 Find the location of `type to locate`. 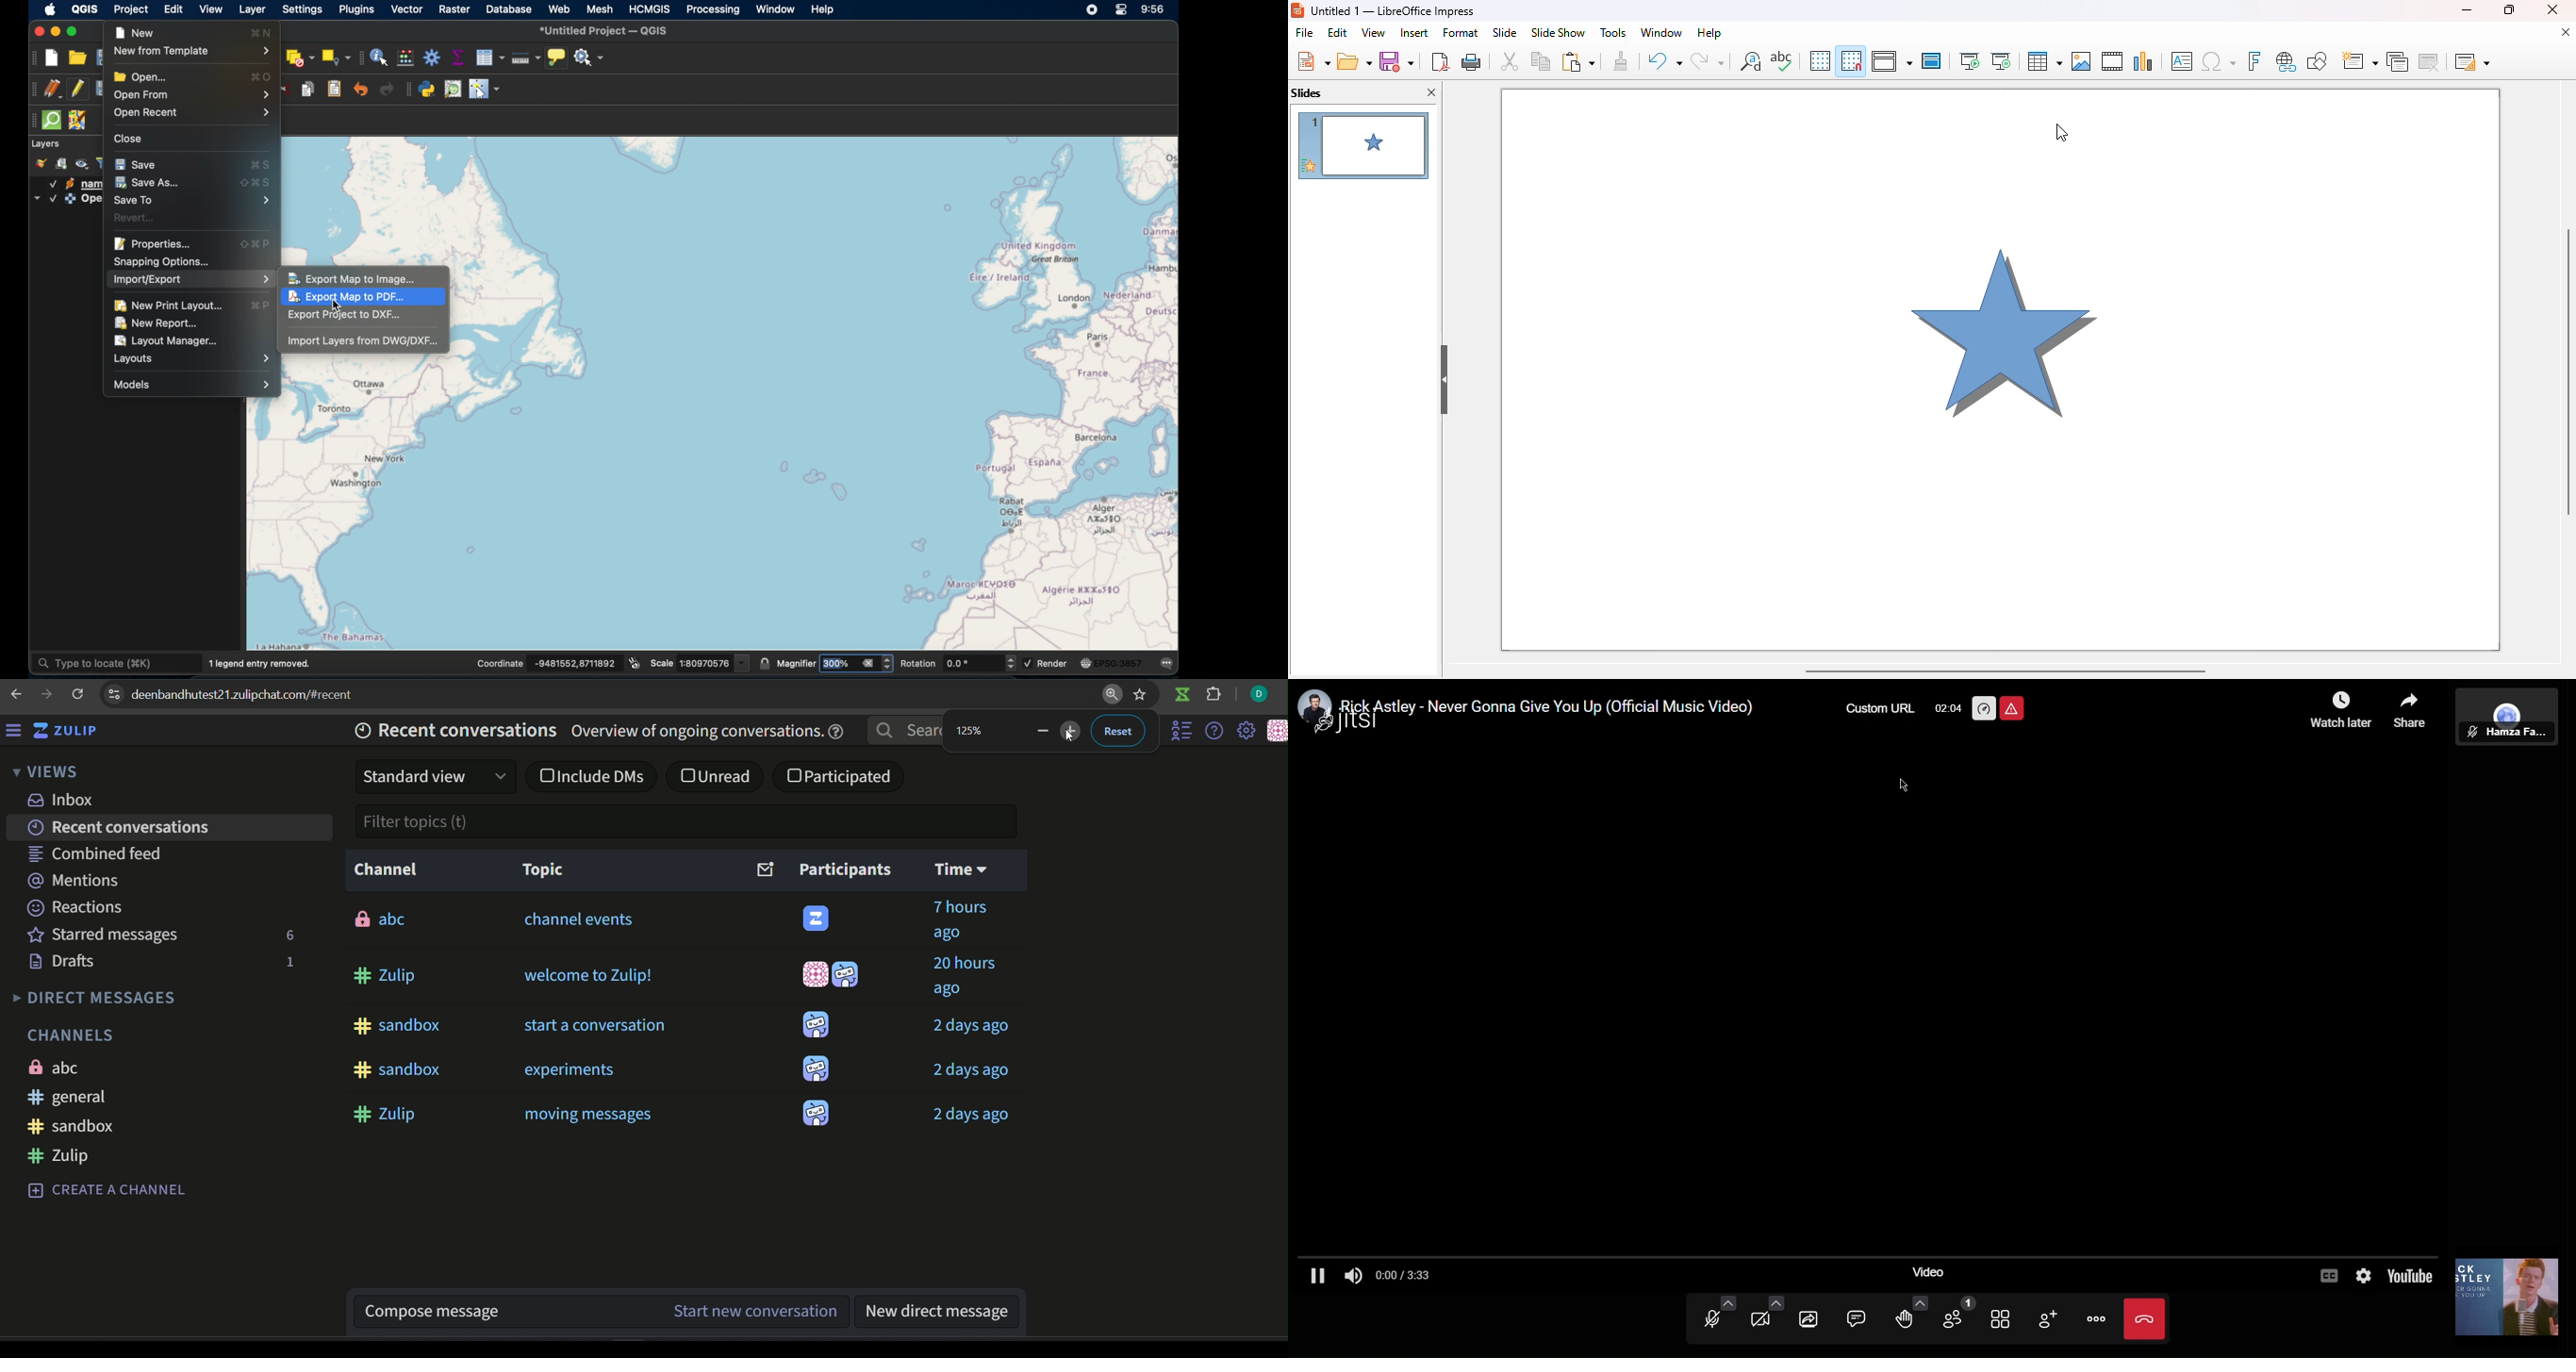

type to locate is located at coordinates (115, 662).